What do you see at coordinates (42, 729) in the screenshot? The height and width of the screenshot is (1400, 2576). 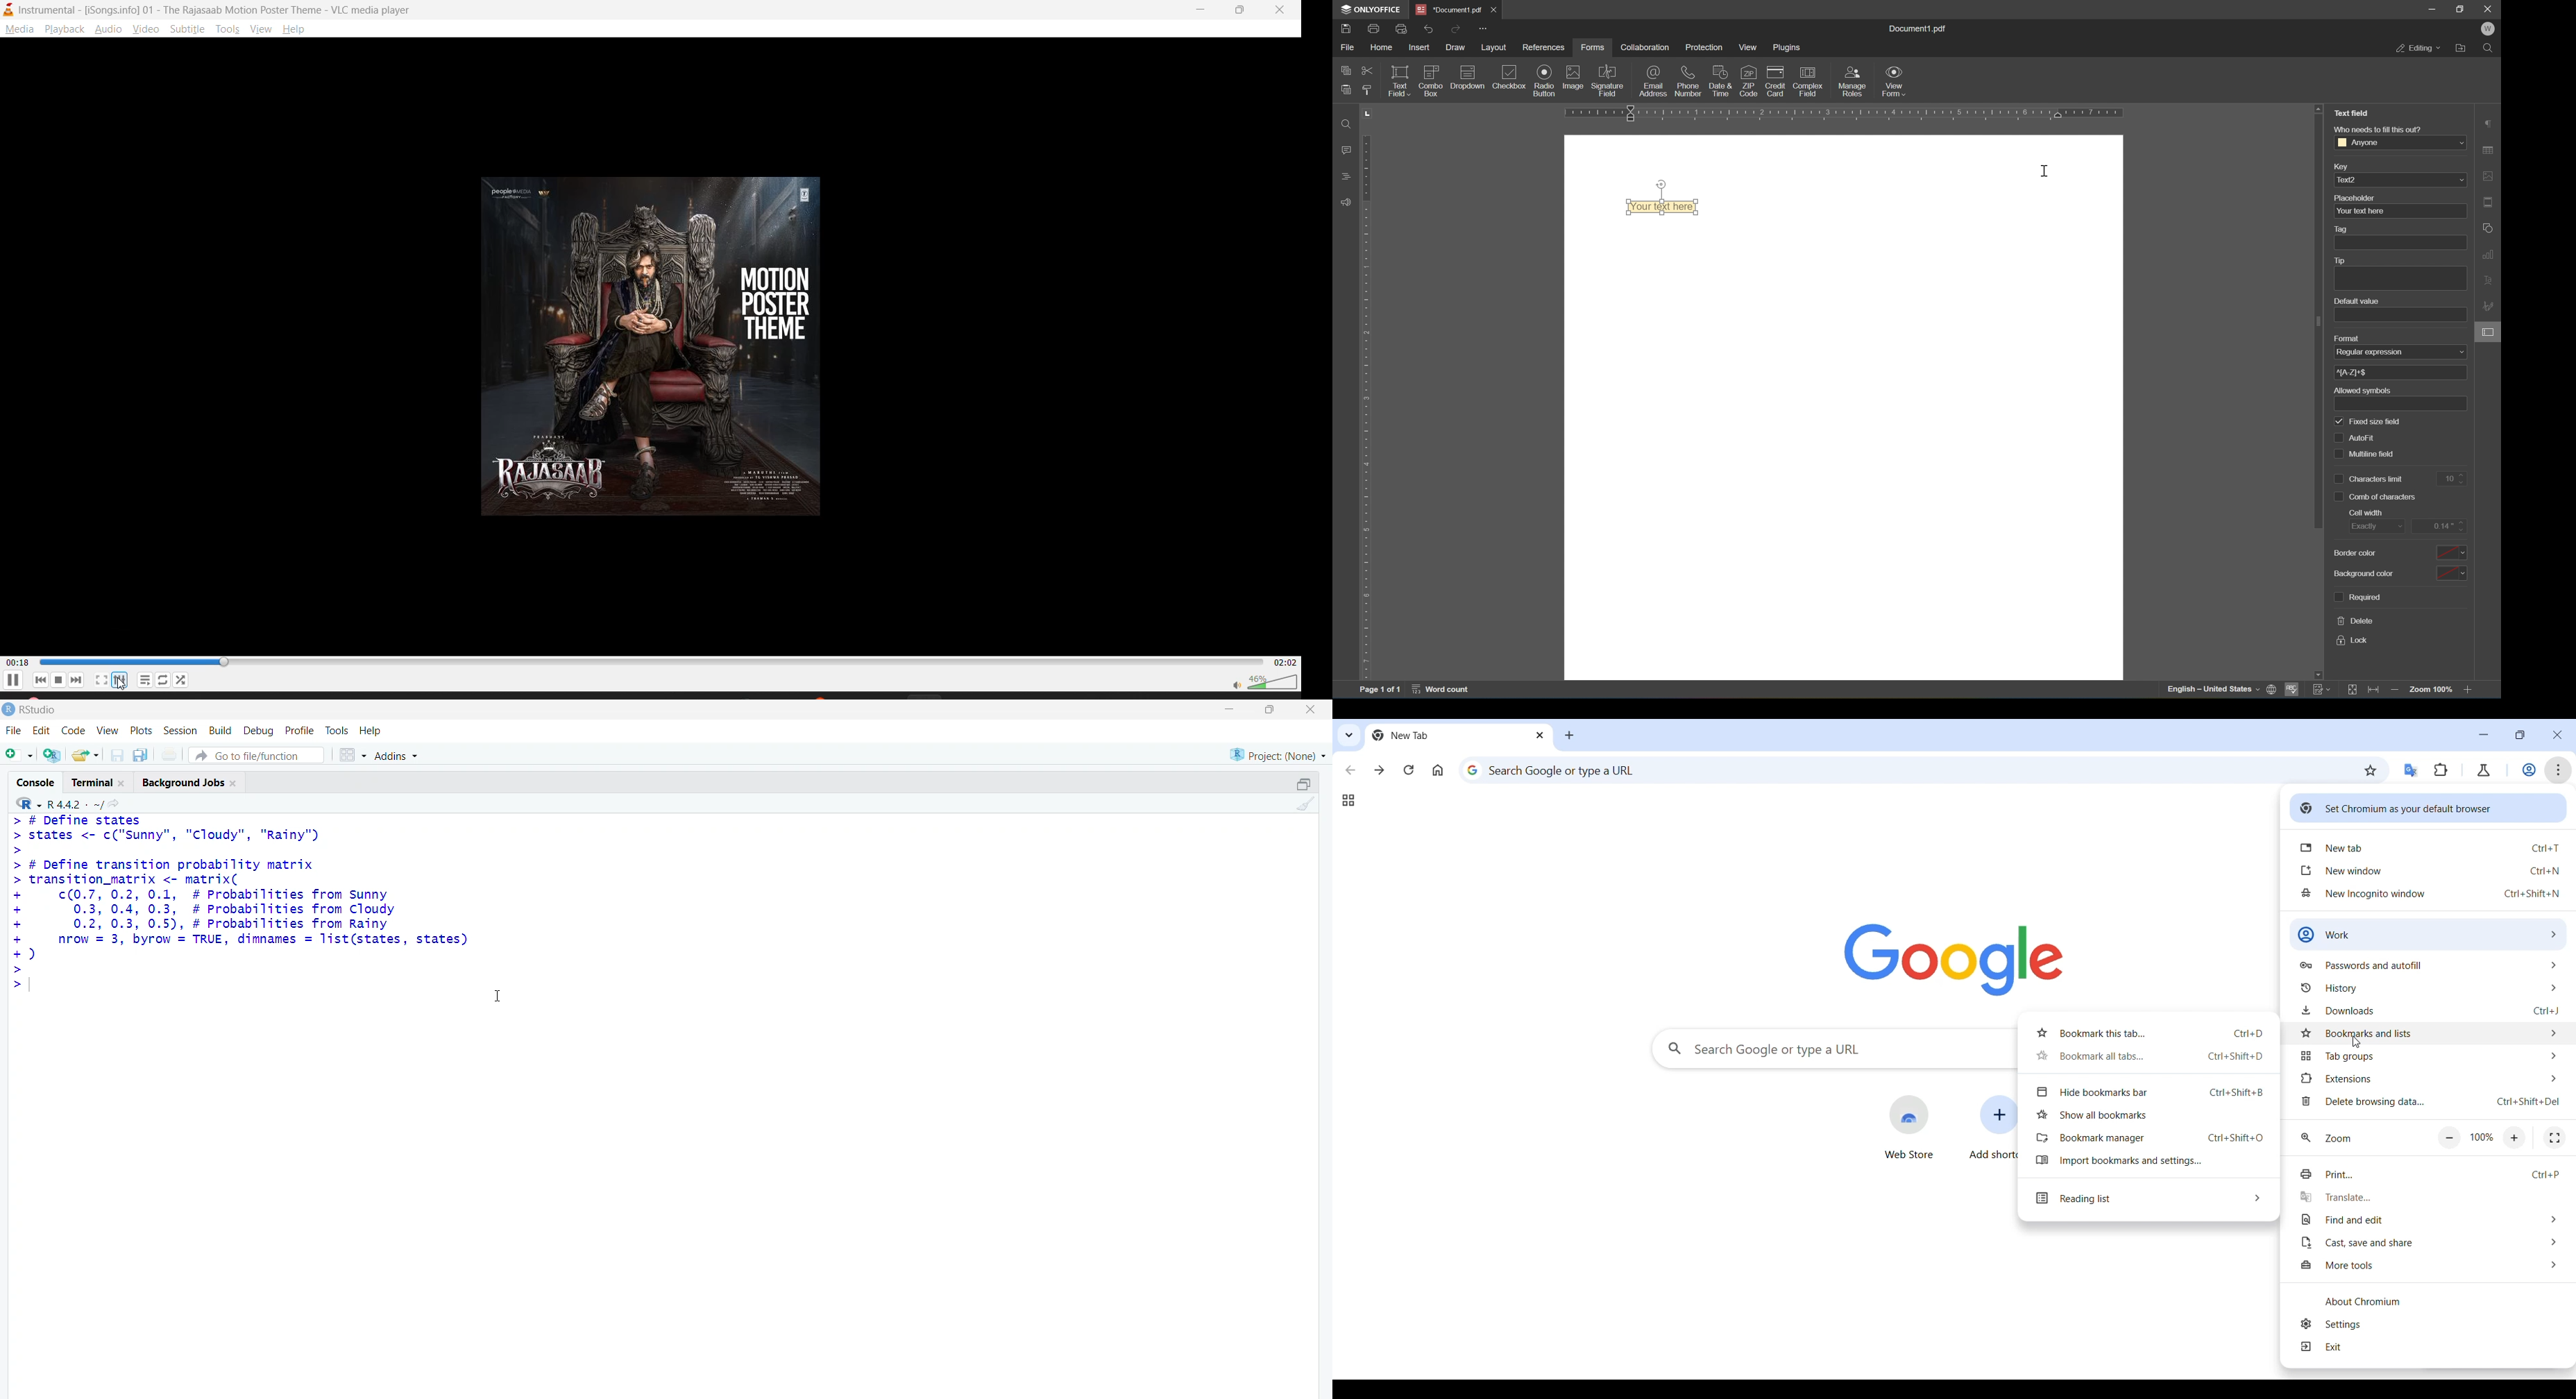 I see `edit` at bounding box center [42, 729].